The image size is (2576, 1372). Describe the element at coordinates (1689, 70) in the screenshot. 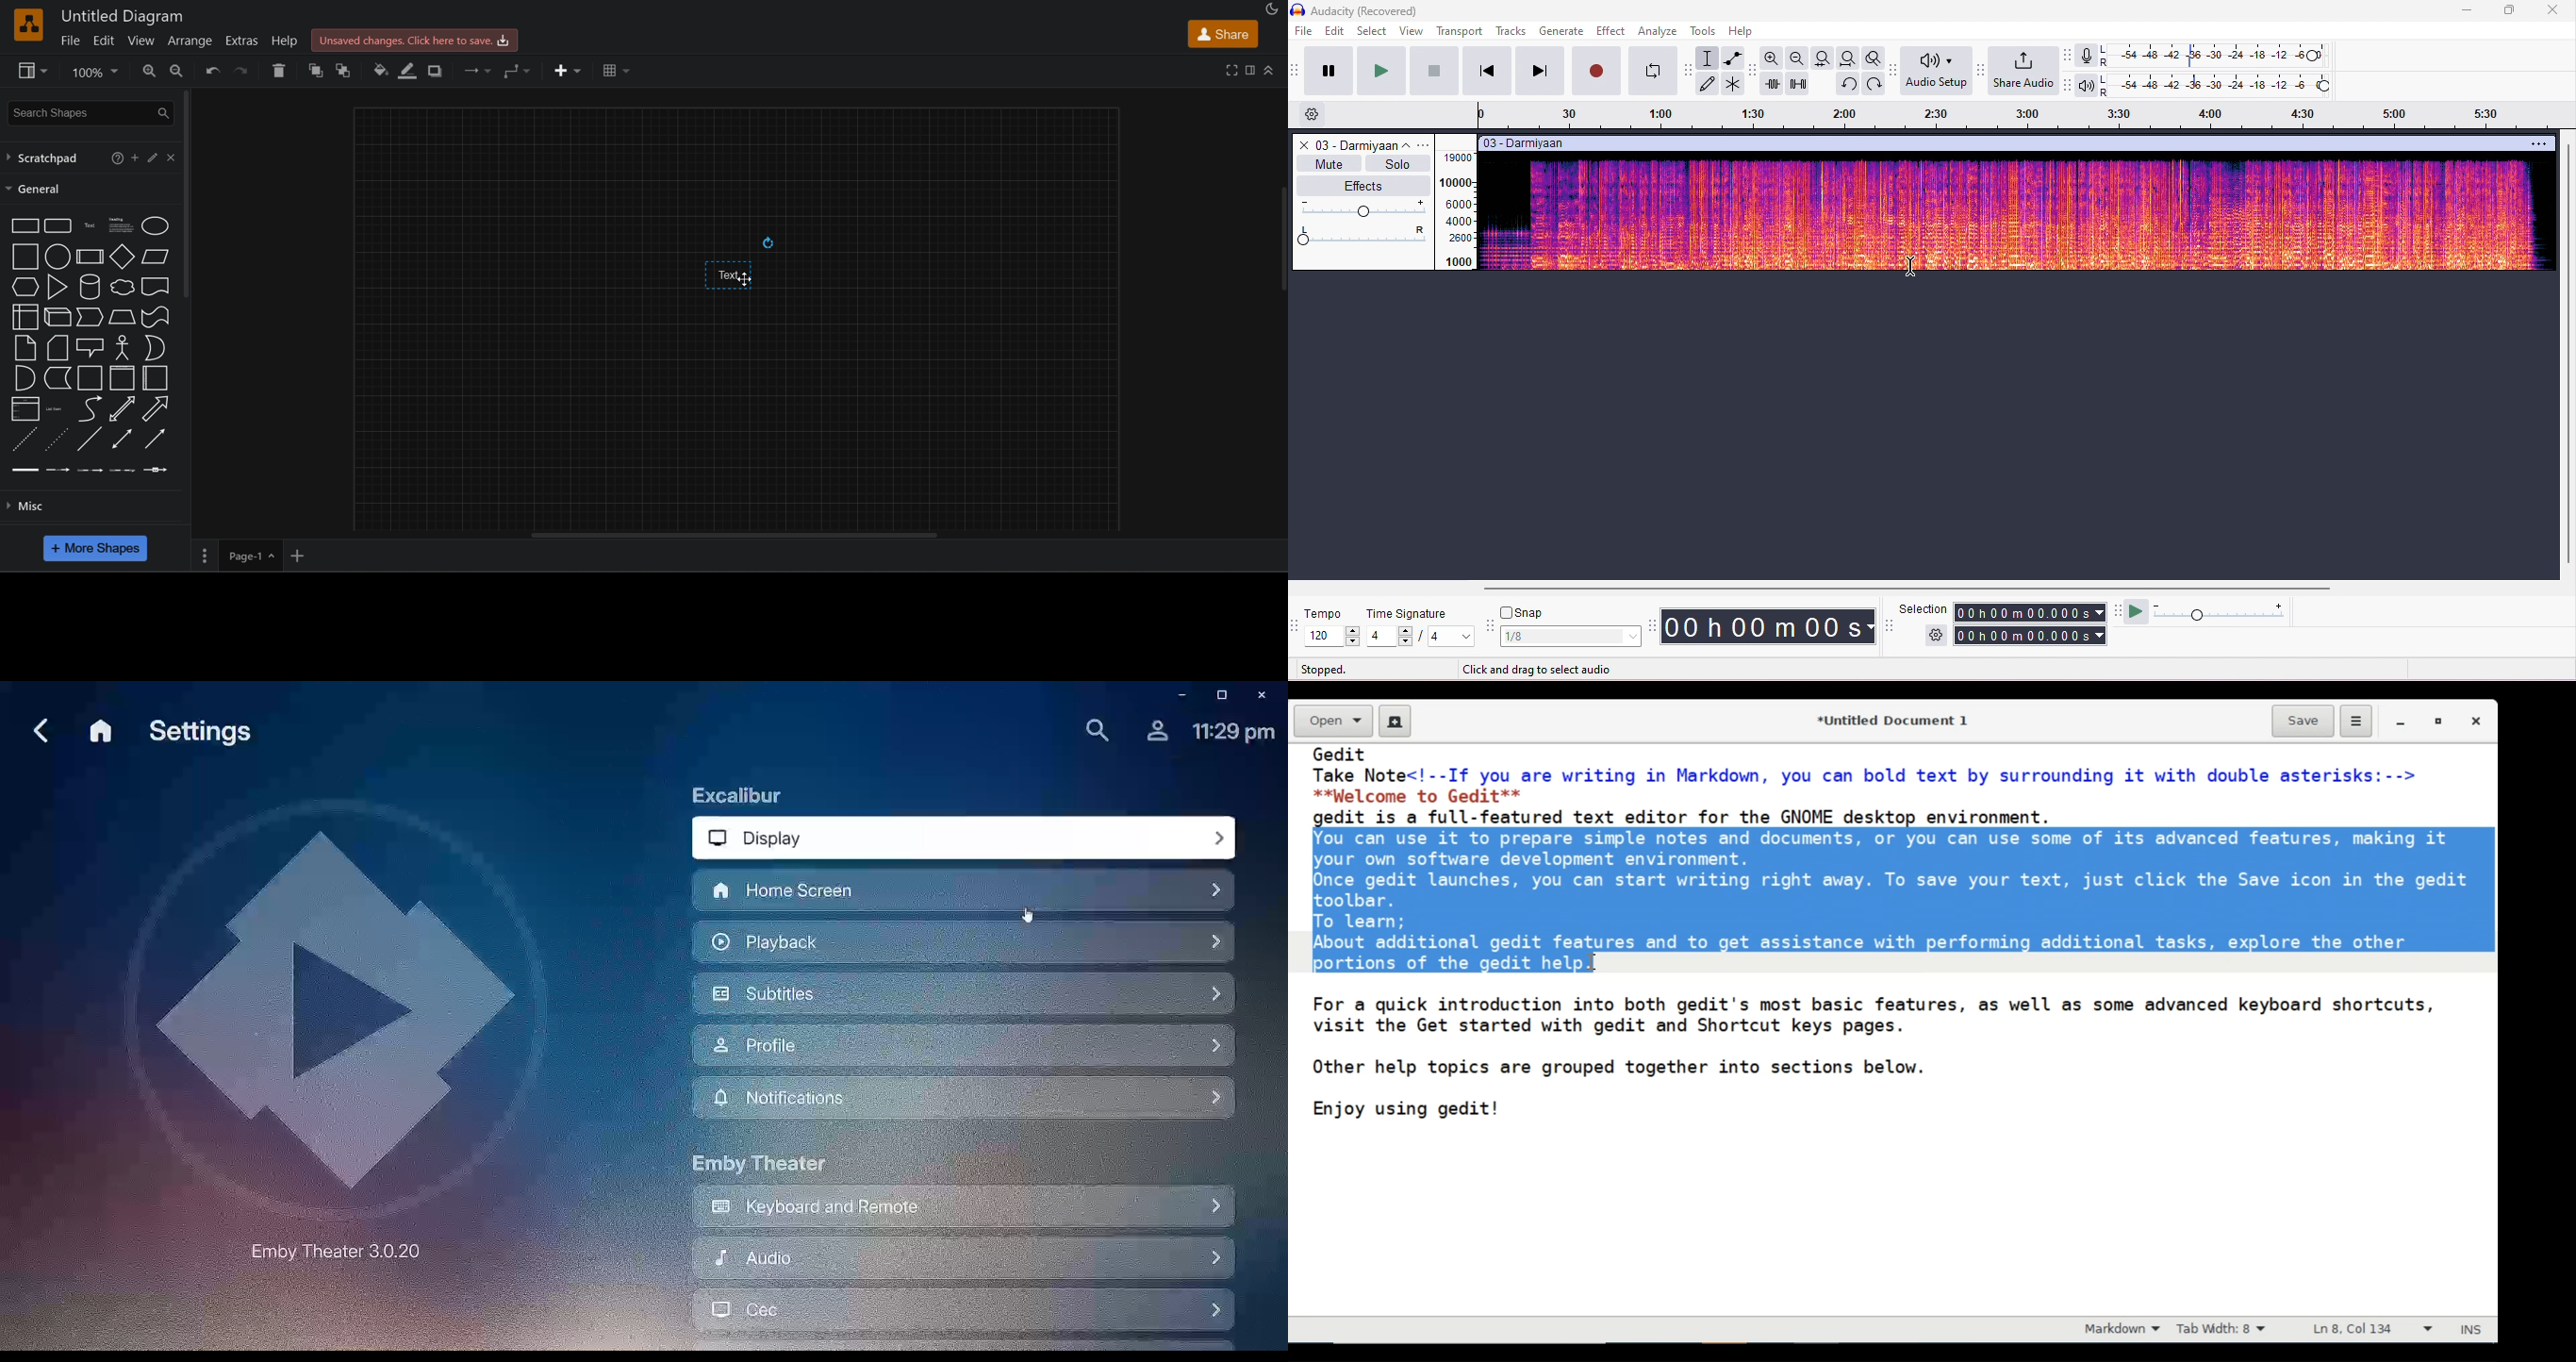

I see `tools tool bar` at that location.